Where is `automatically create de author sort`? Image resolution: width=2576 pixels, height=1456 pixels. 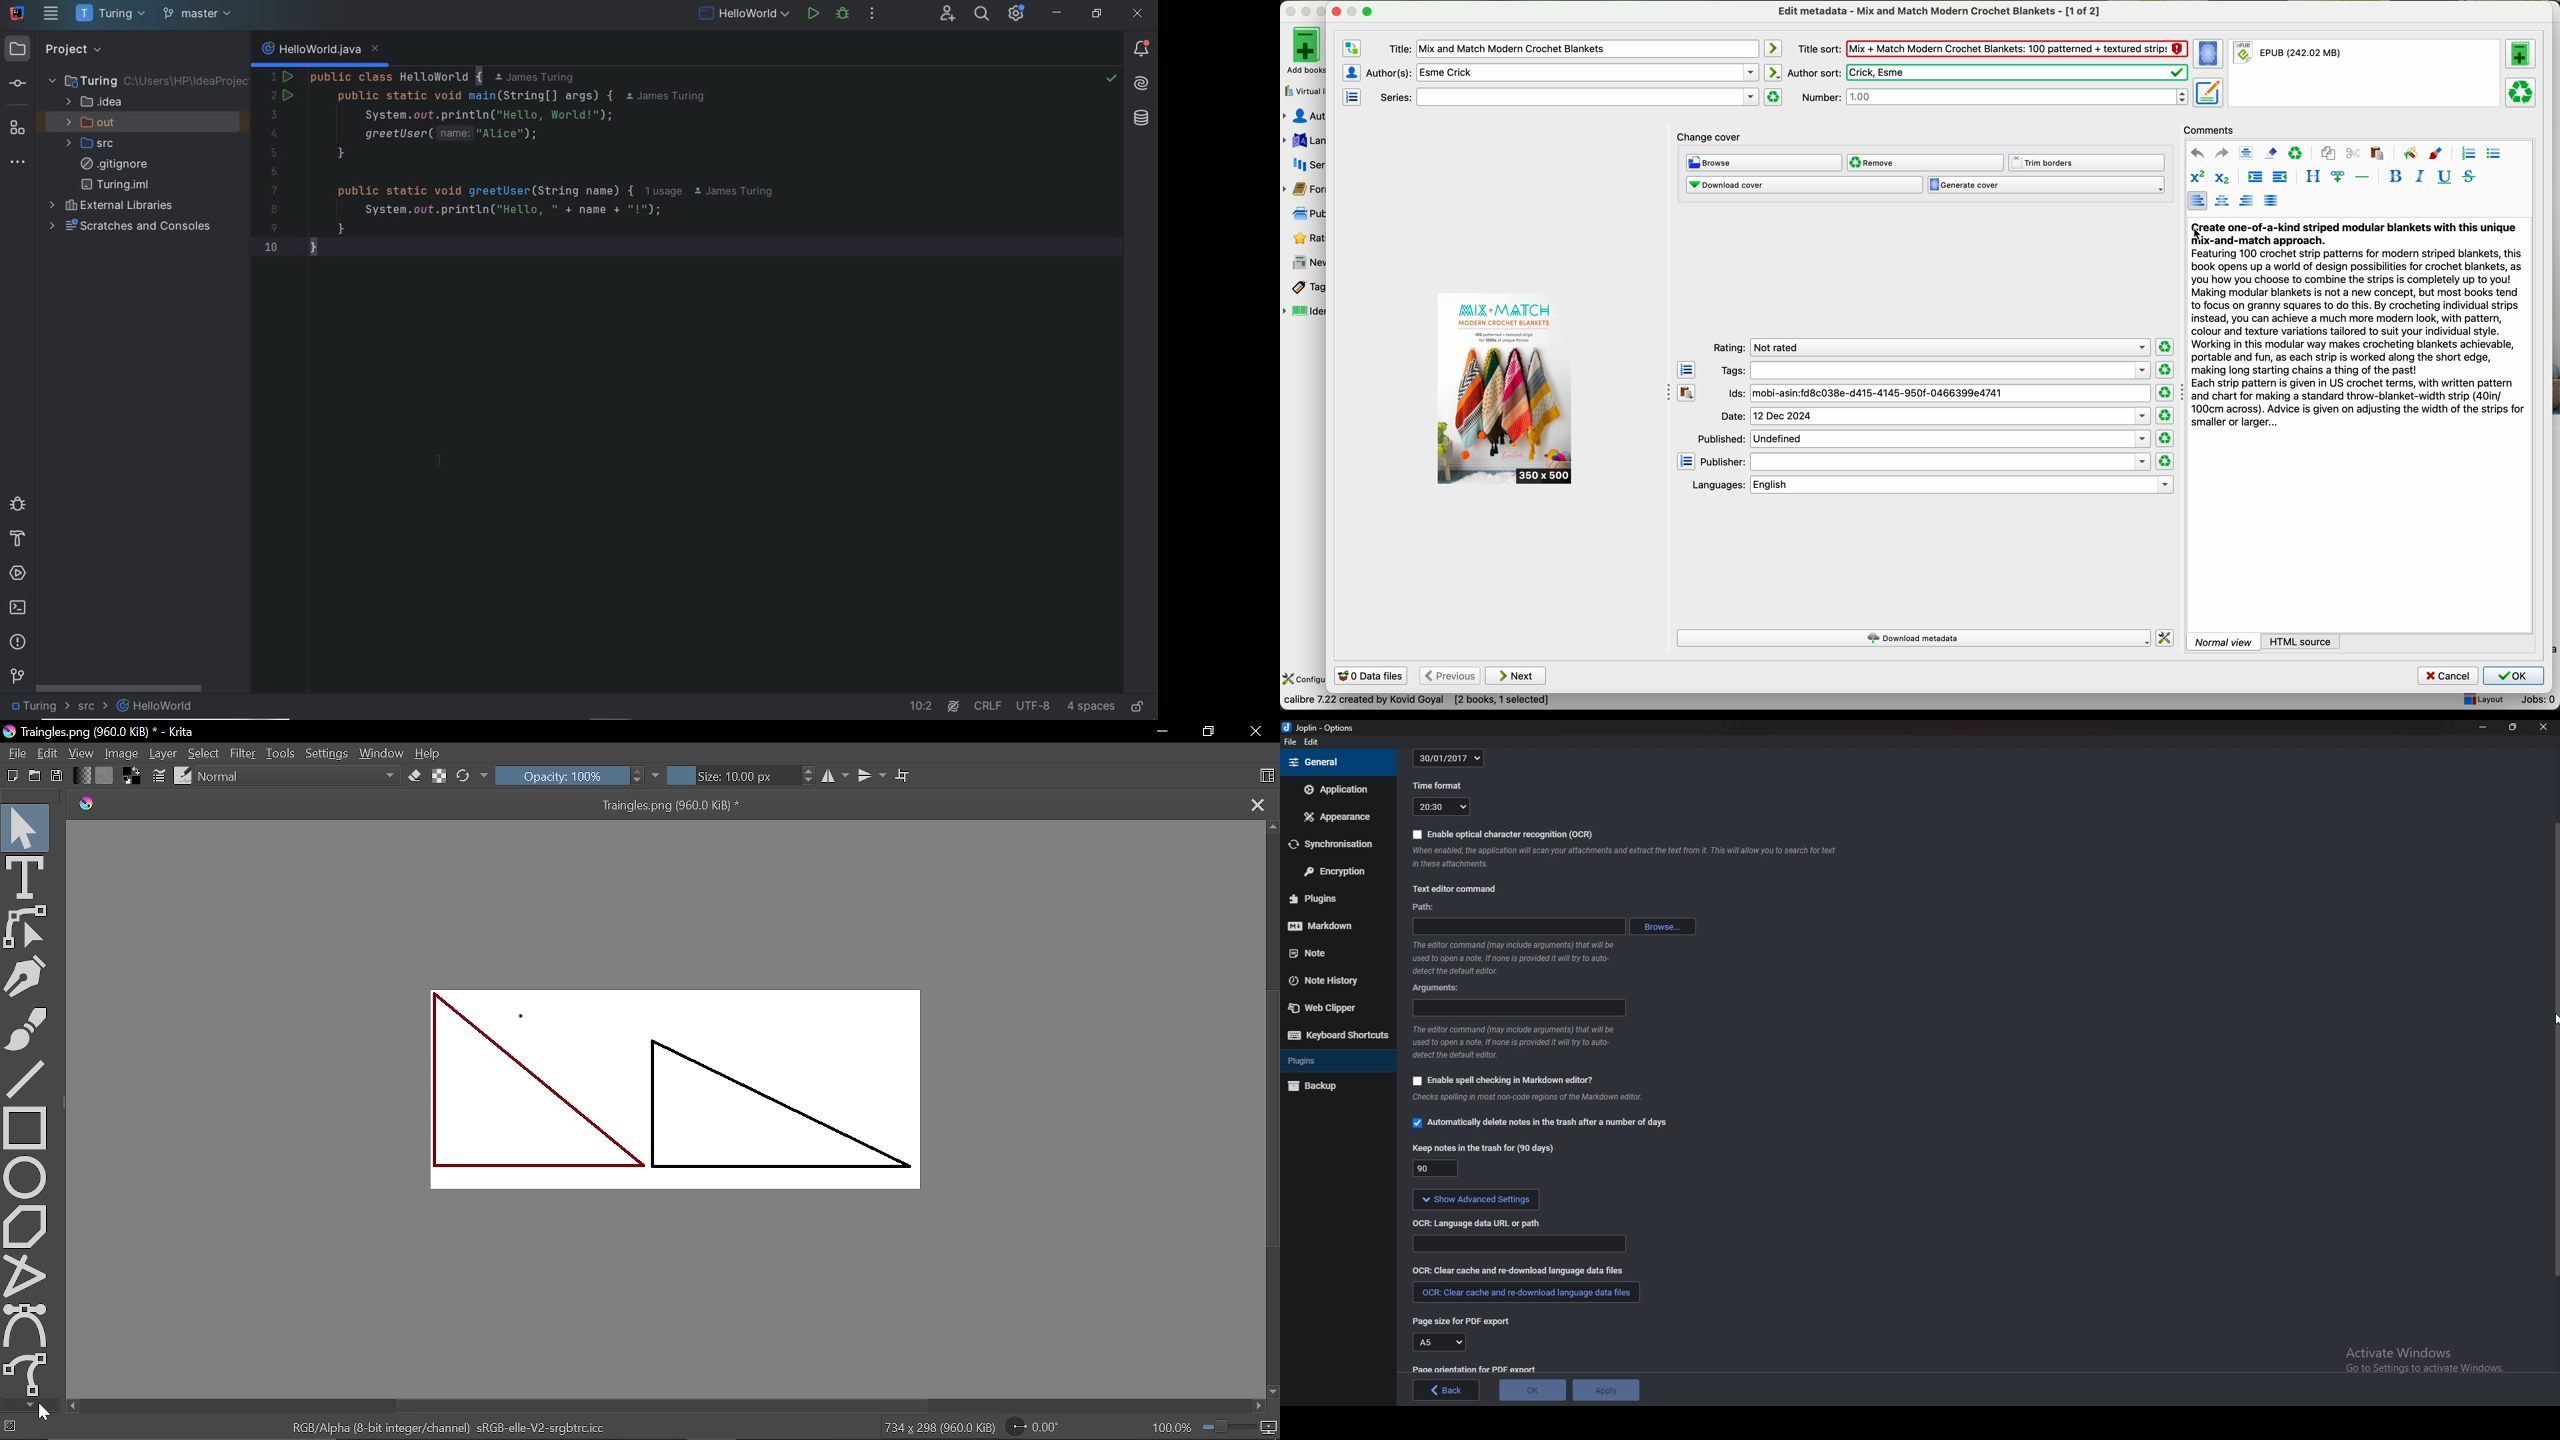
automatically create de author sort is located at coordinates (1772, 72).